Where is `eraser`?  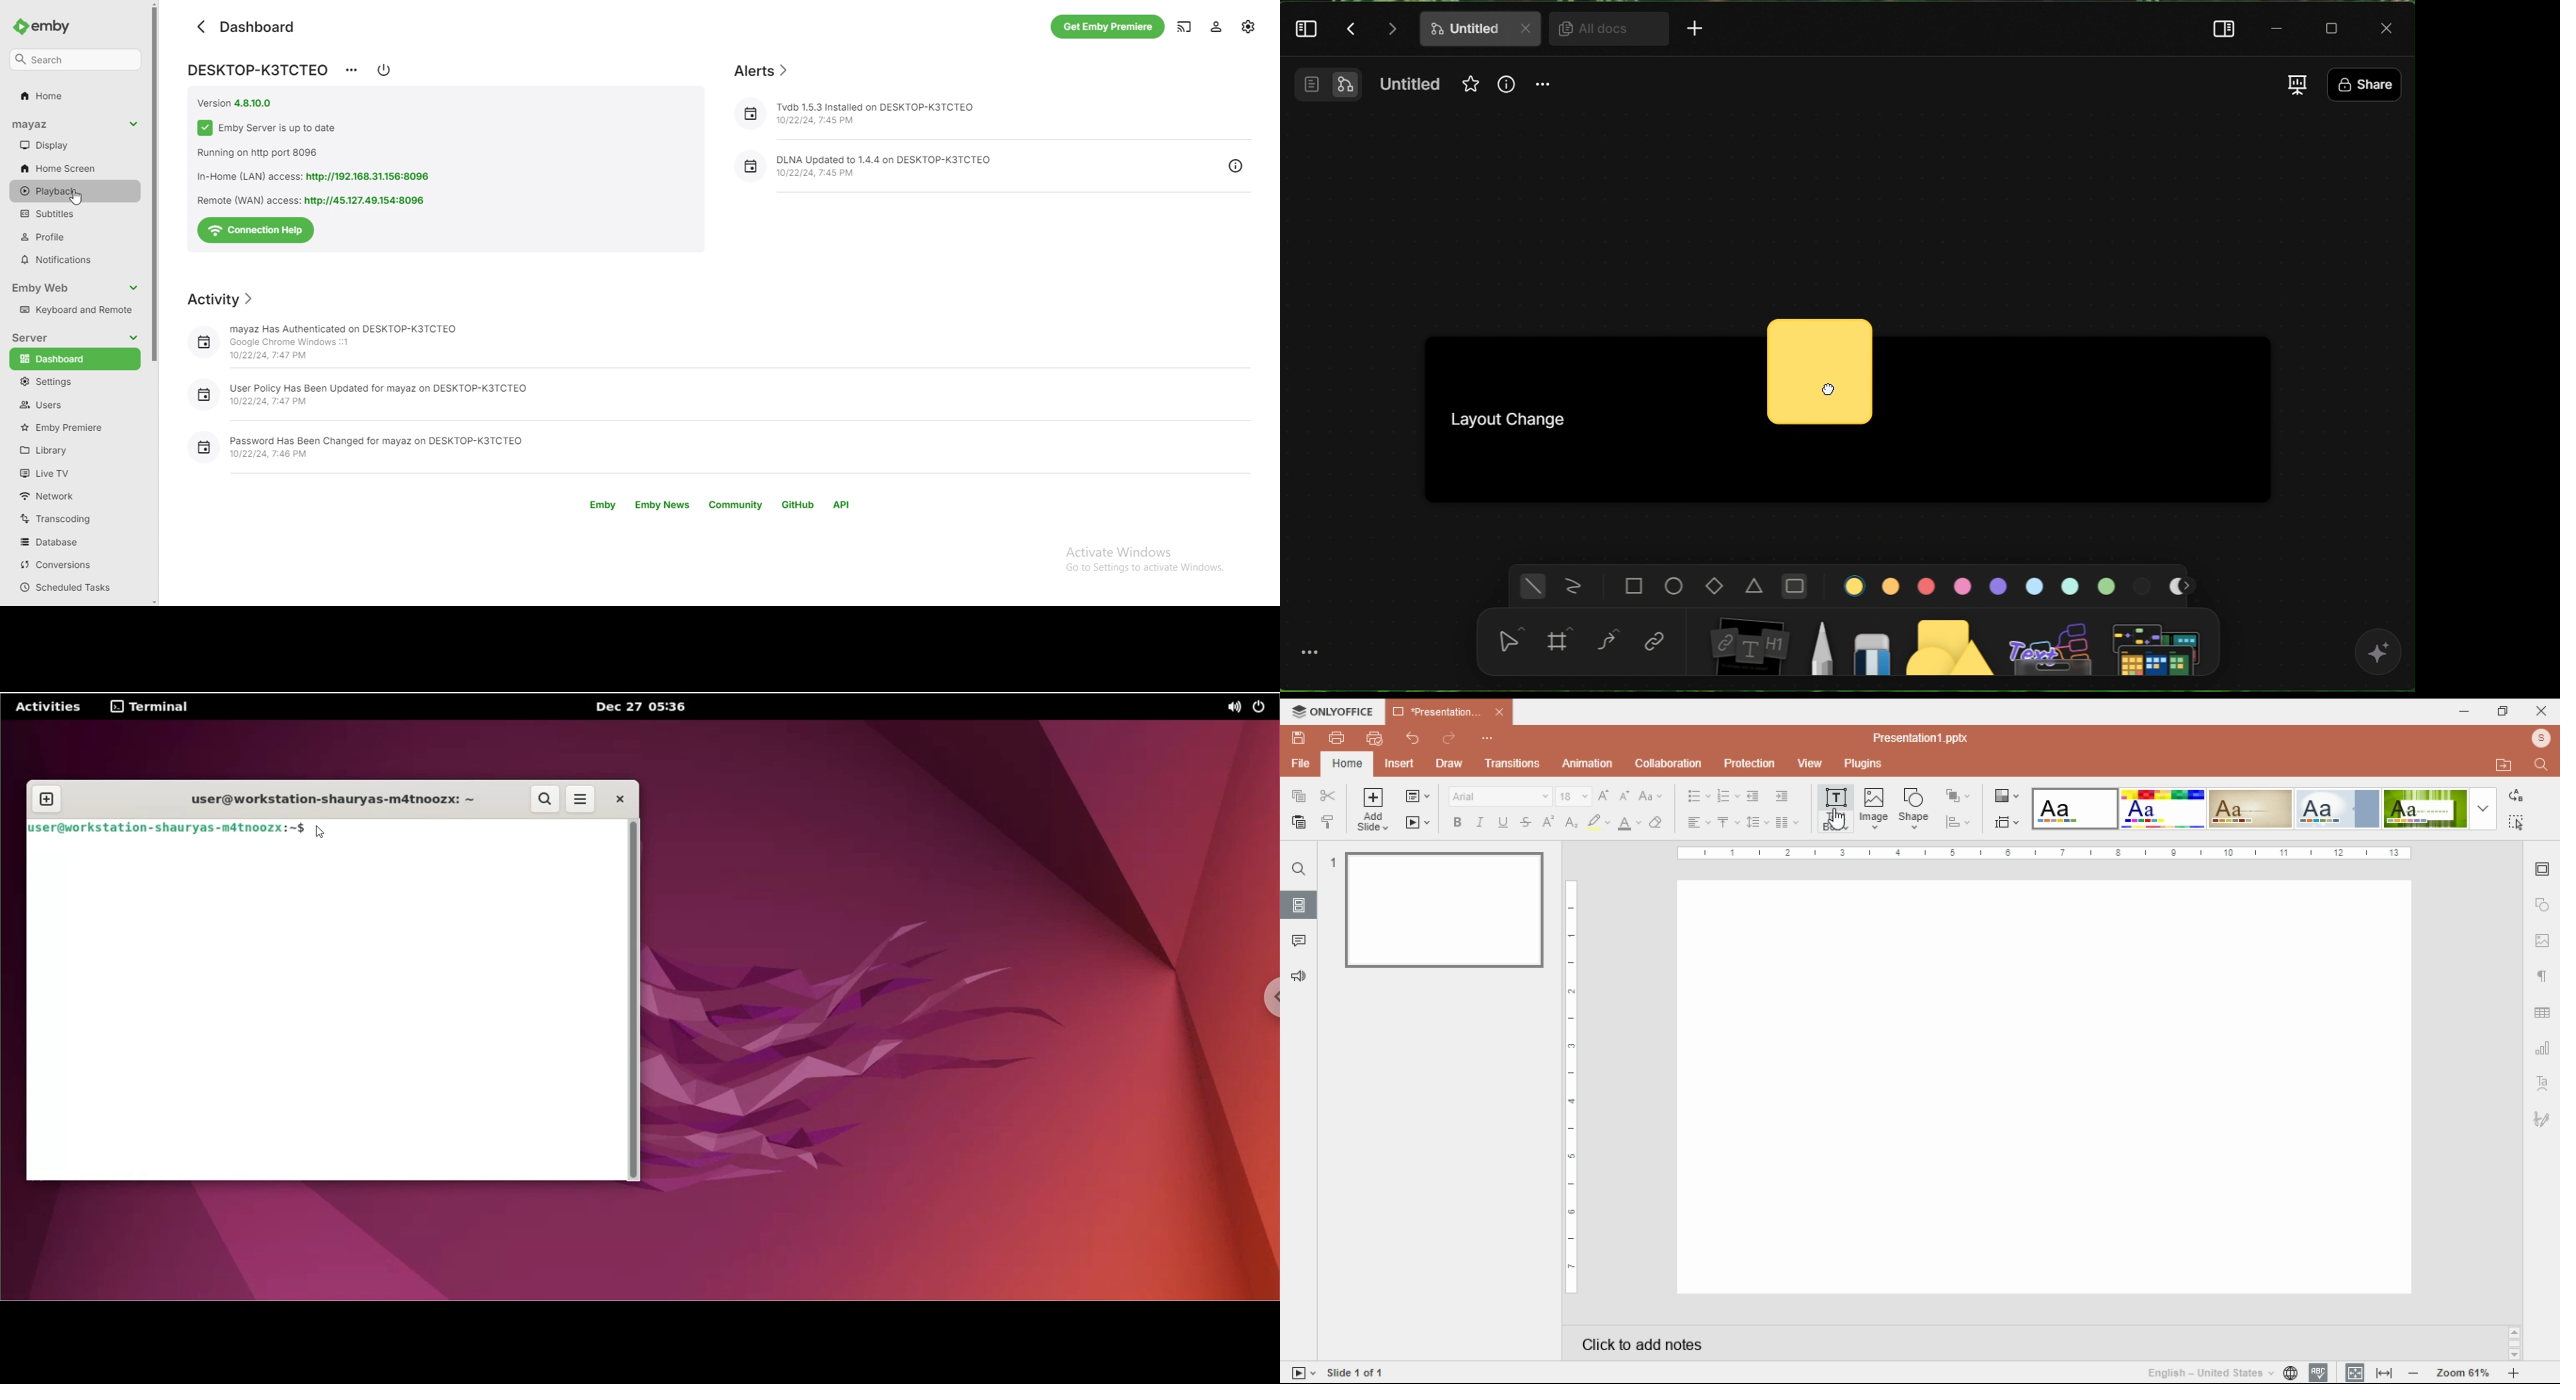 eraser is located at coordinates (1871, 644).